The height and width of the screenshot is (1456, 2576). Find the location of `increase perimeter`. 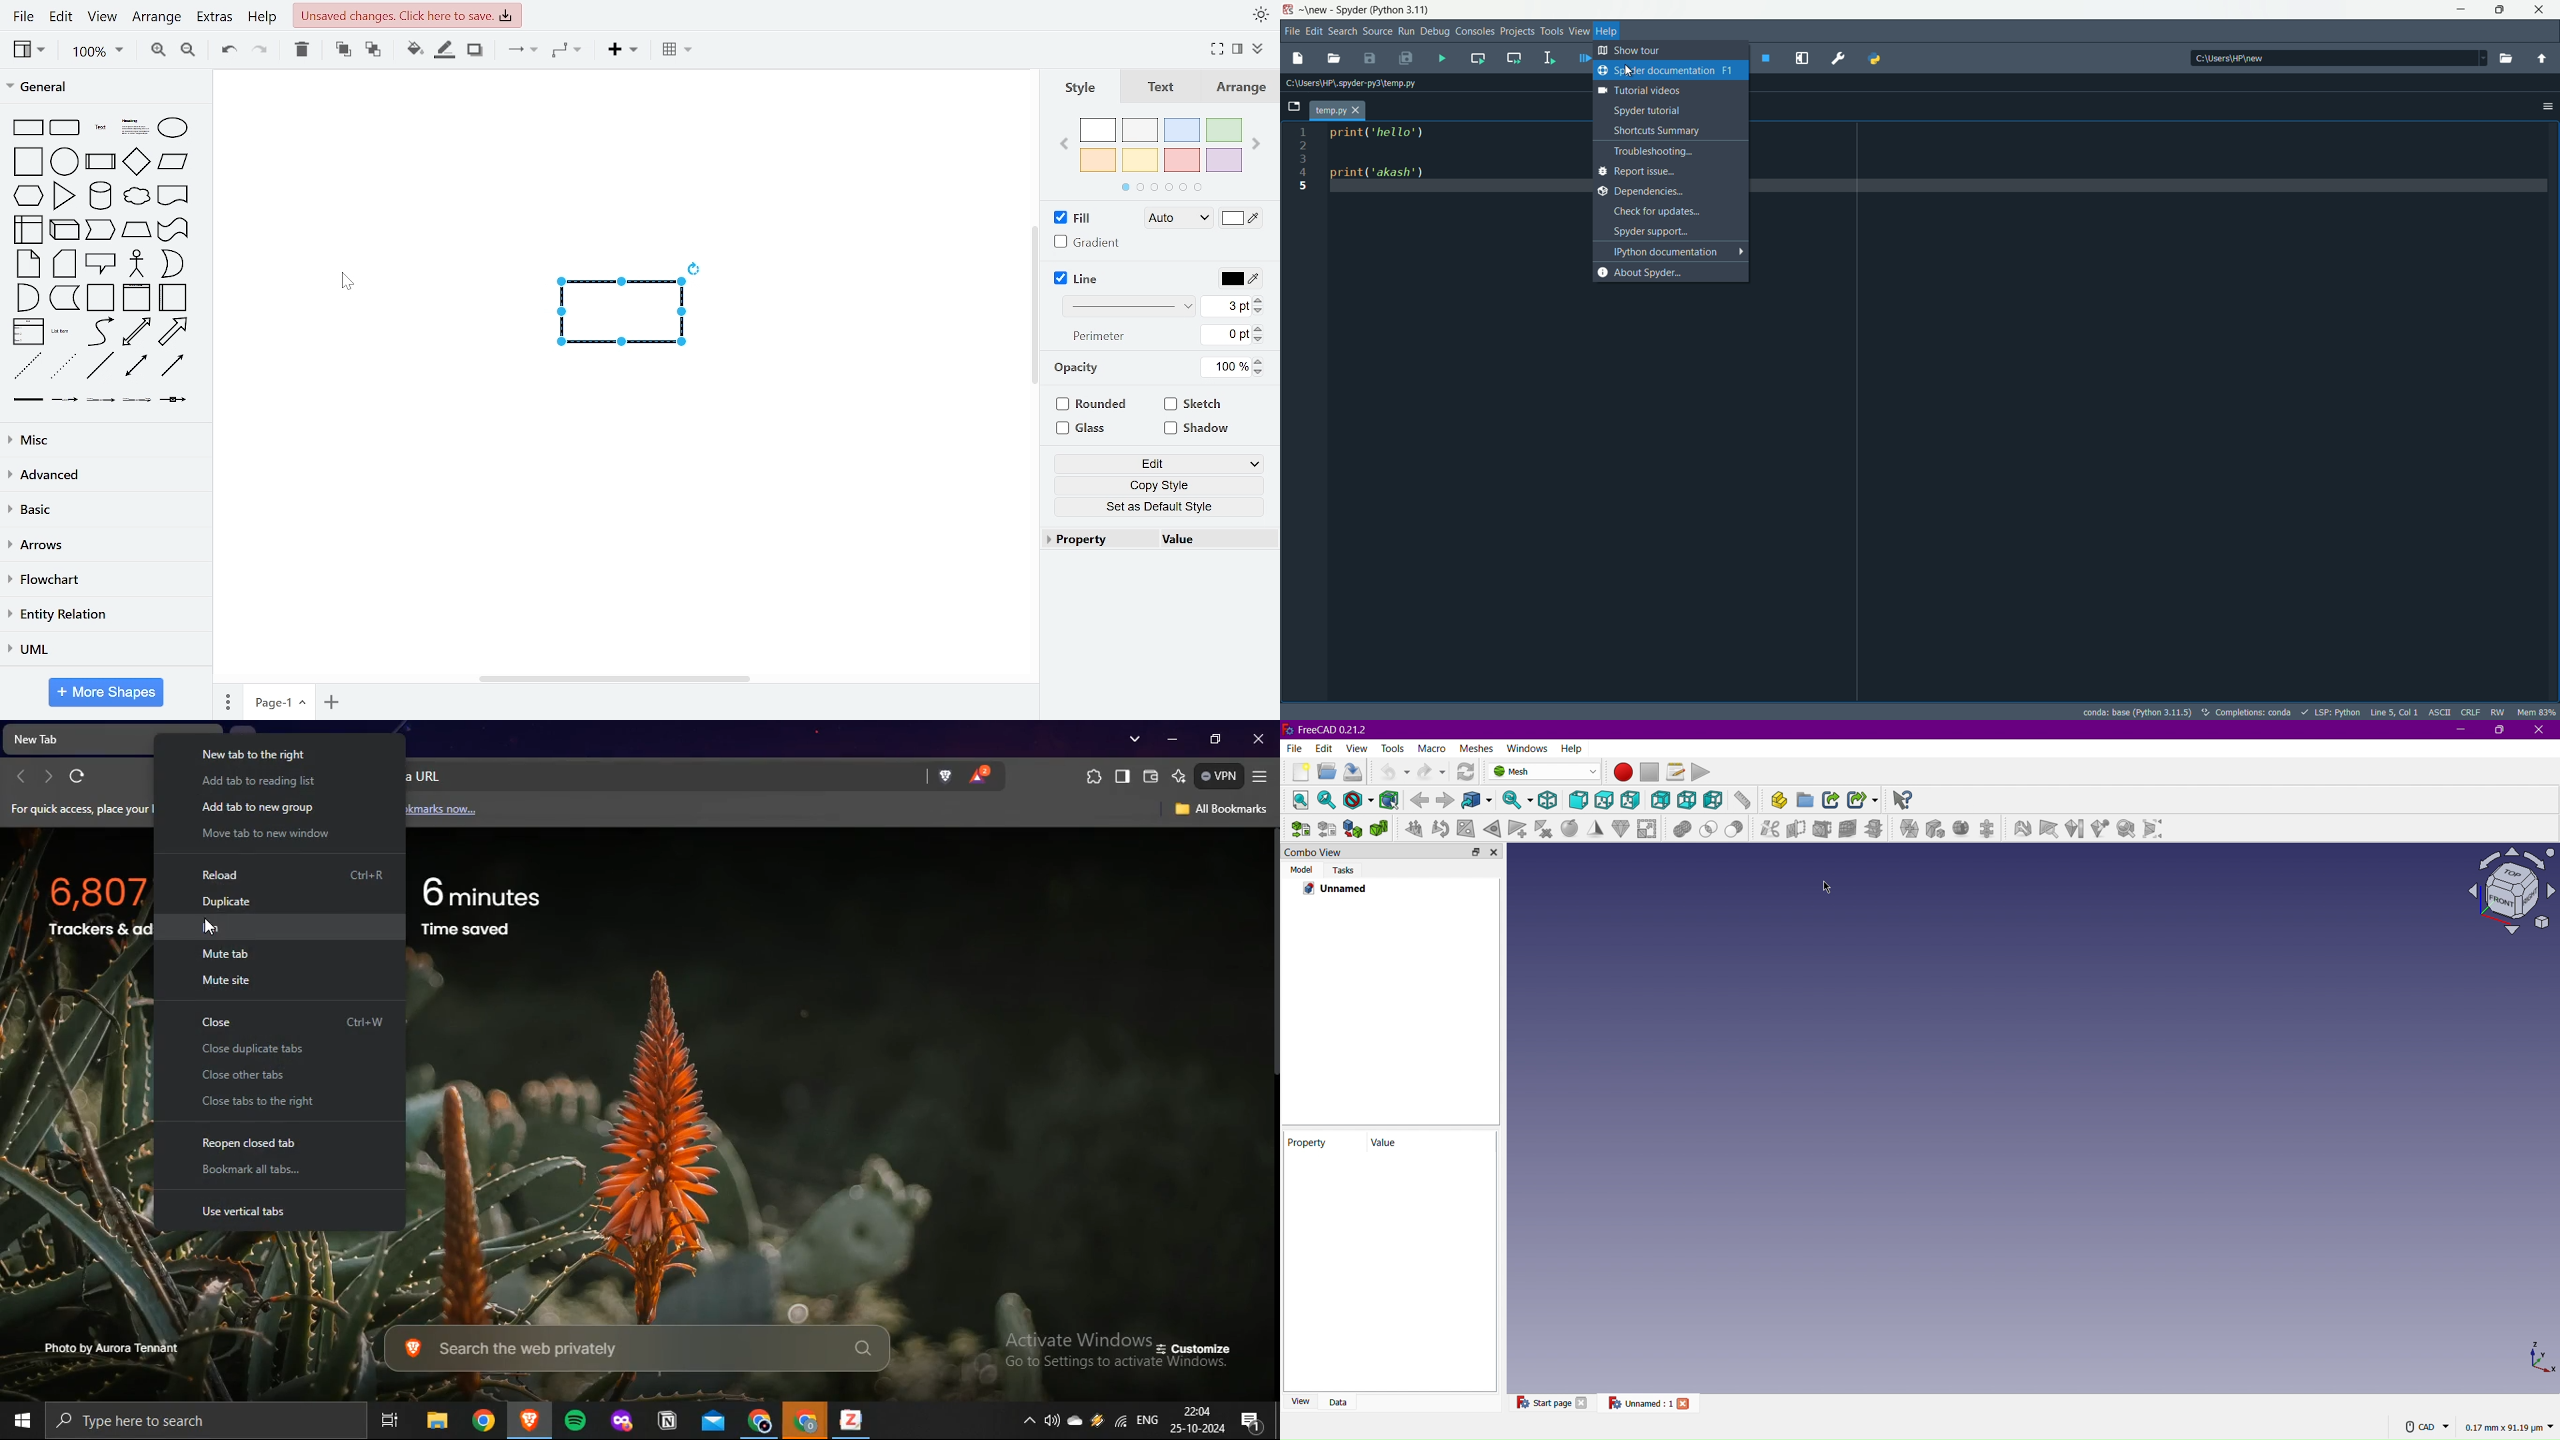

increase perimeter is located at coordinates (1259, 328).